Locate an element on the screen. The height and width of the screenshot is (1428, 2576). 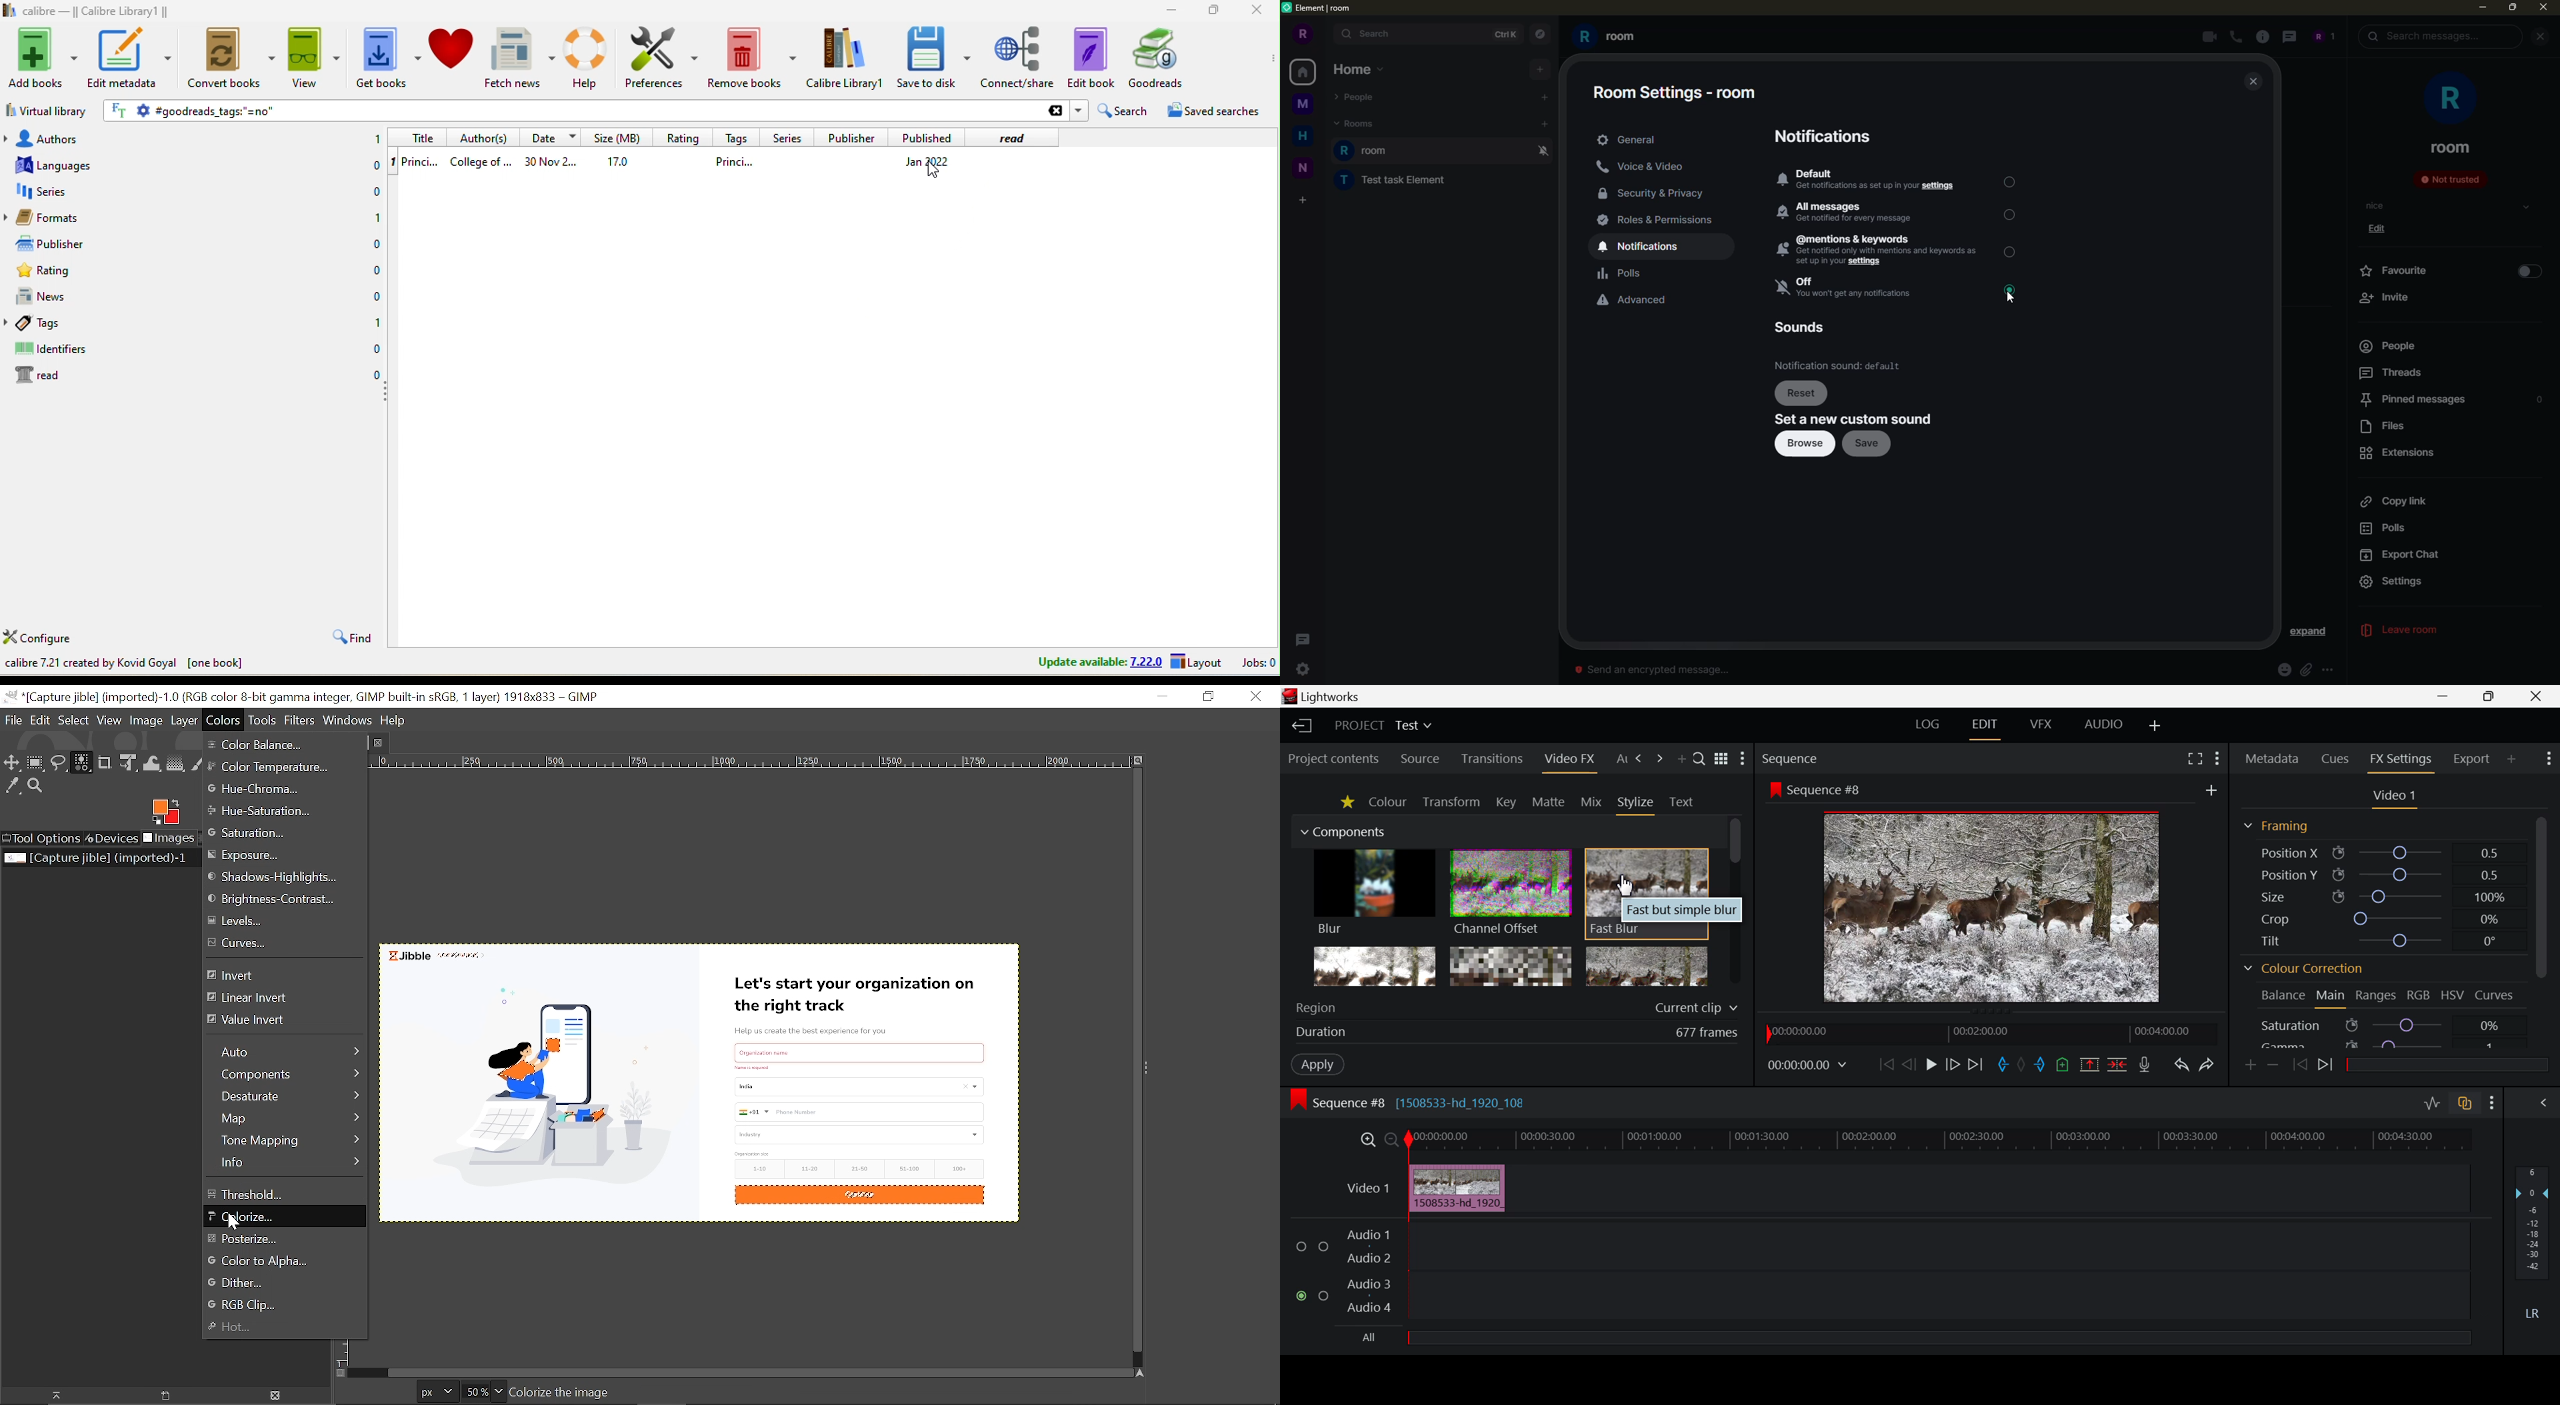
save to disk is located at coordinates (933, 58).